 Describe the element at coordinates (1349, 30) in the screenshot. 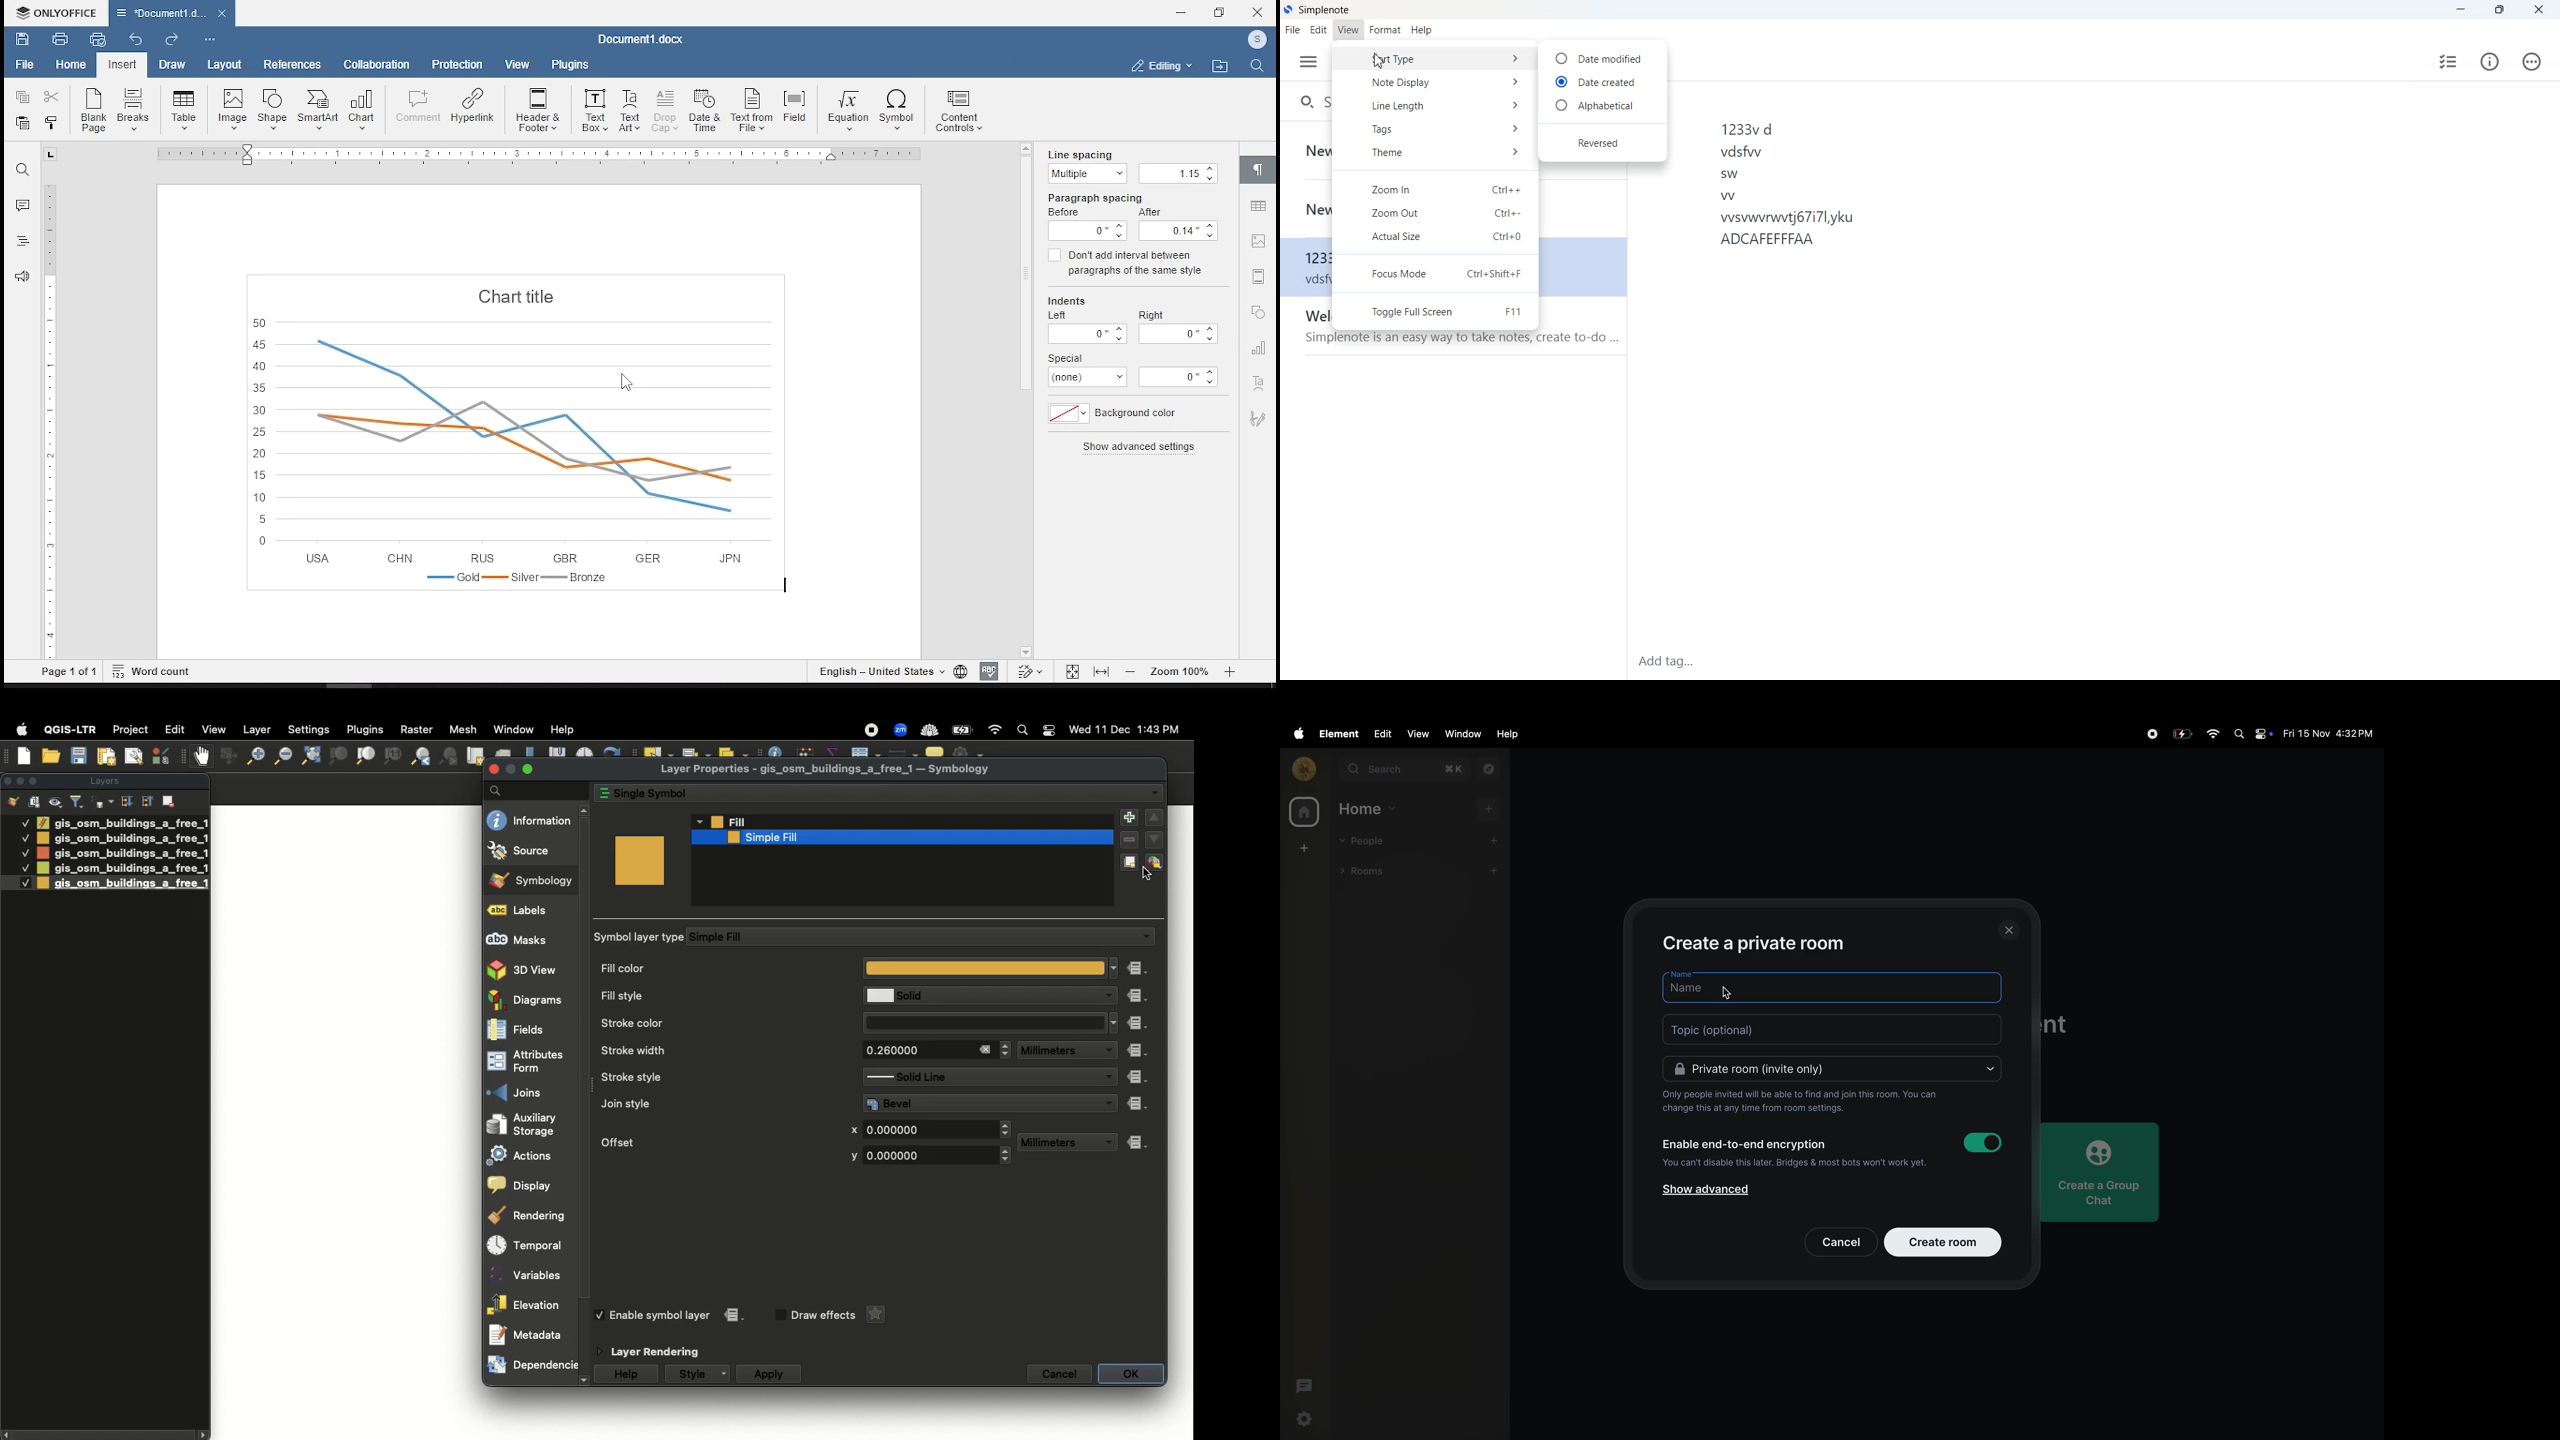

I see `View` at that location.